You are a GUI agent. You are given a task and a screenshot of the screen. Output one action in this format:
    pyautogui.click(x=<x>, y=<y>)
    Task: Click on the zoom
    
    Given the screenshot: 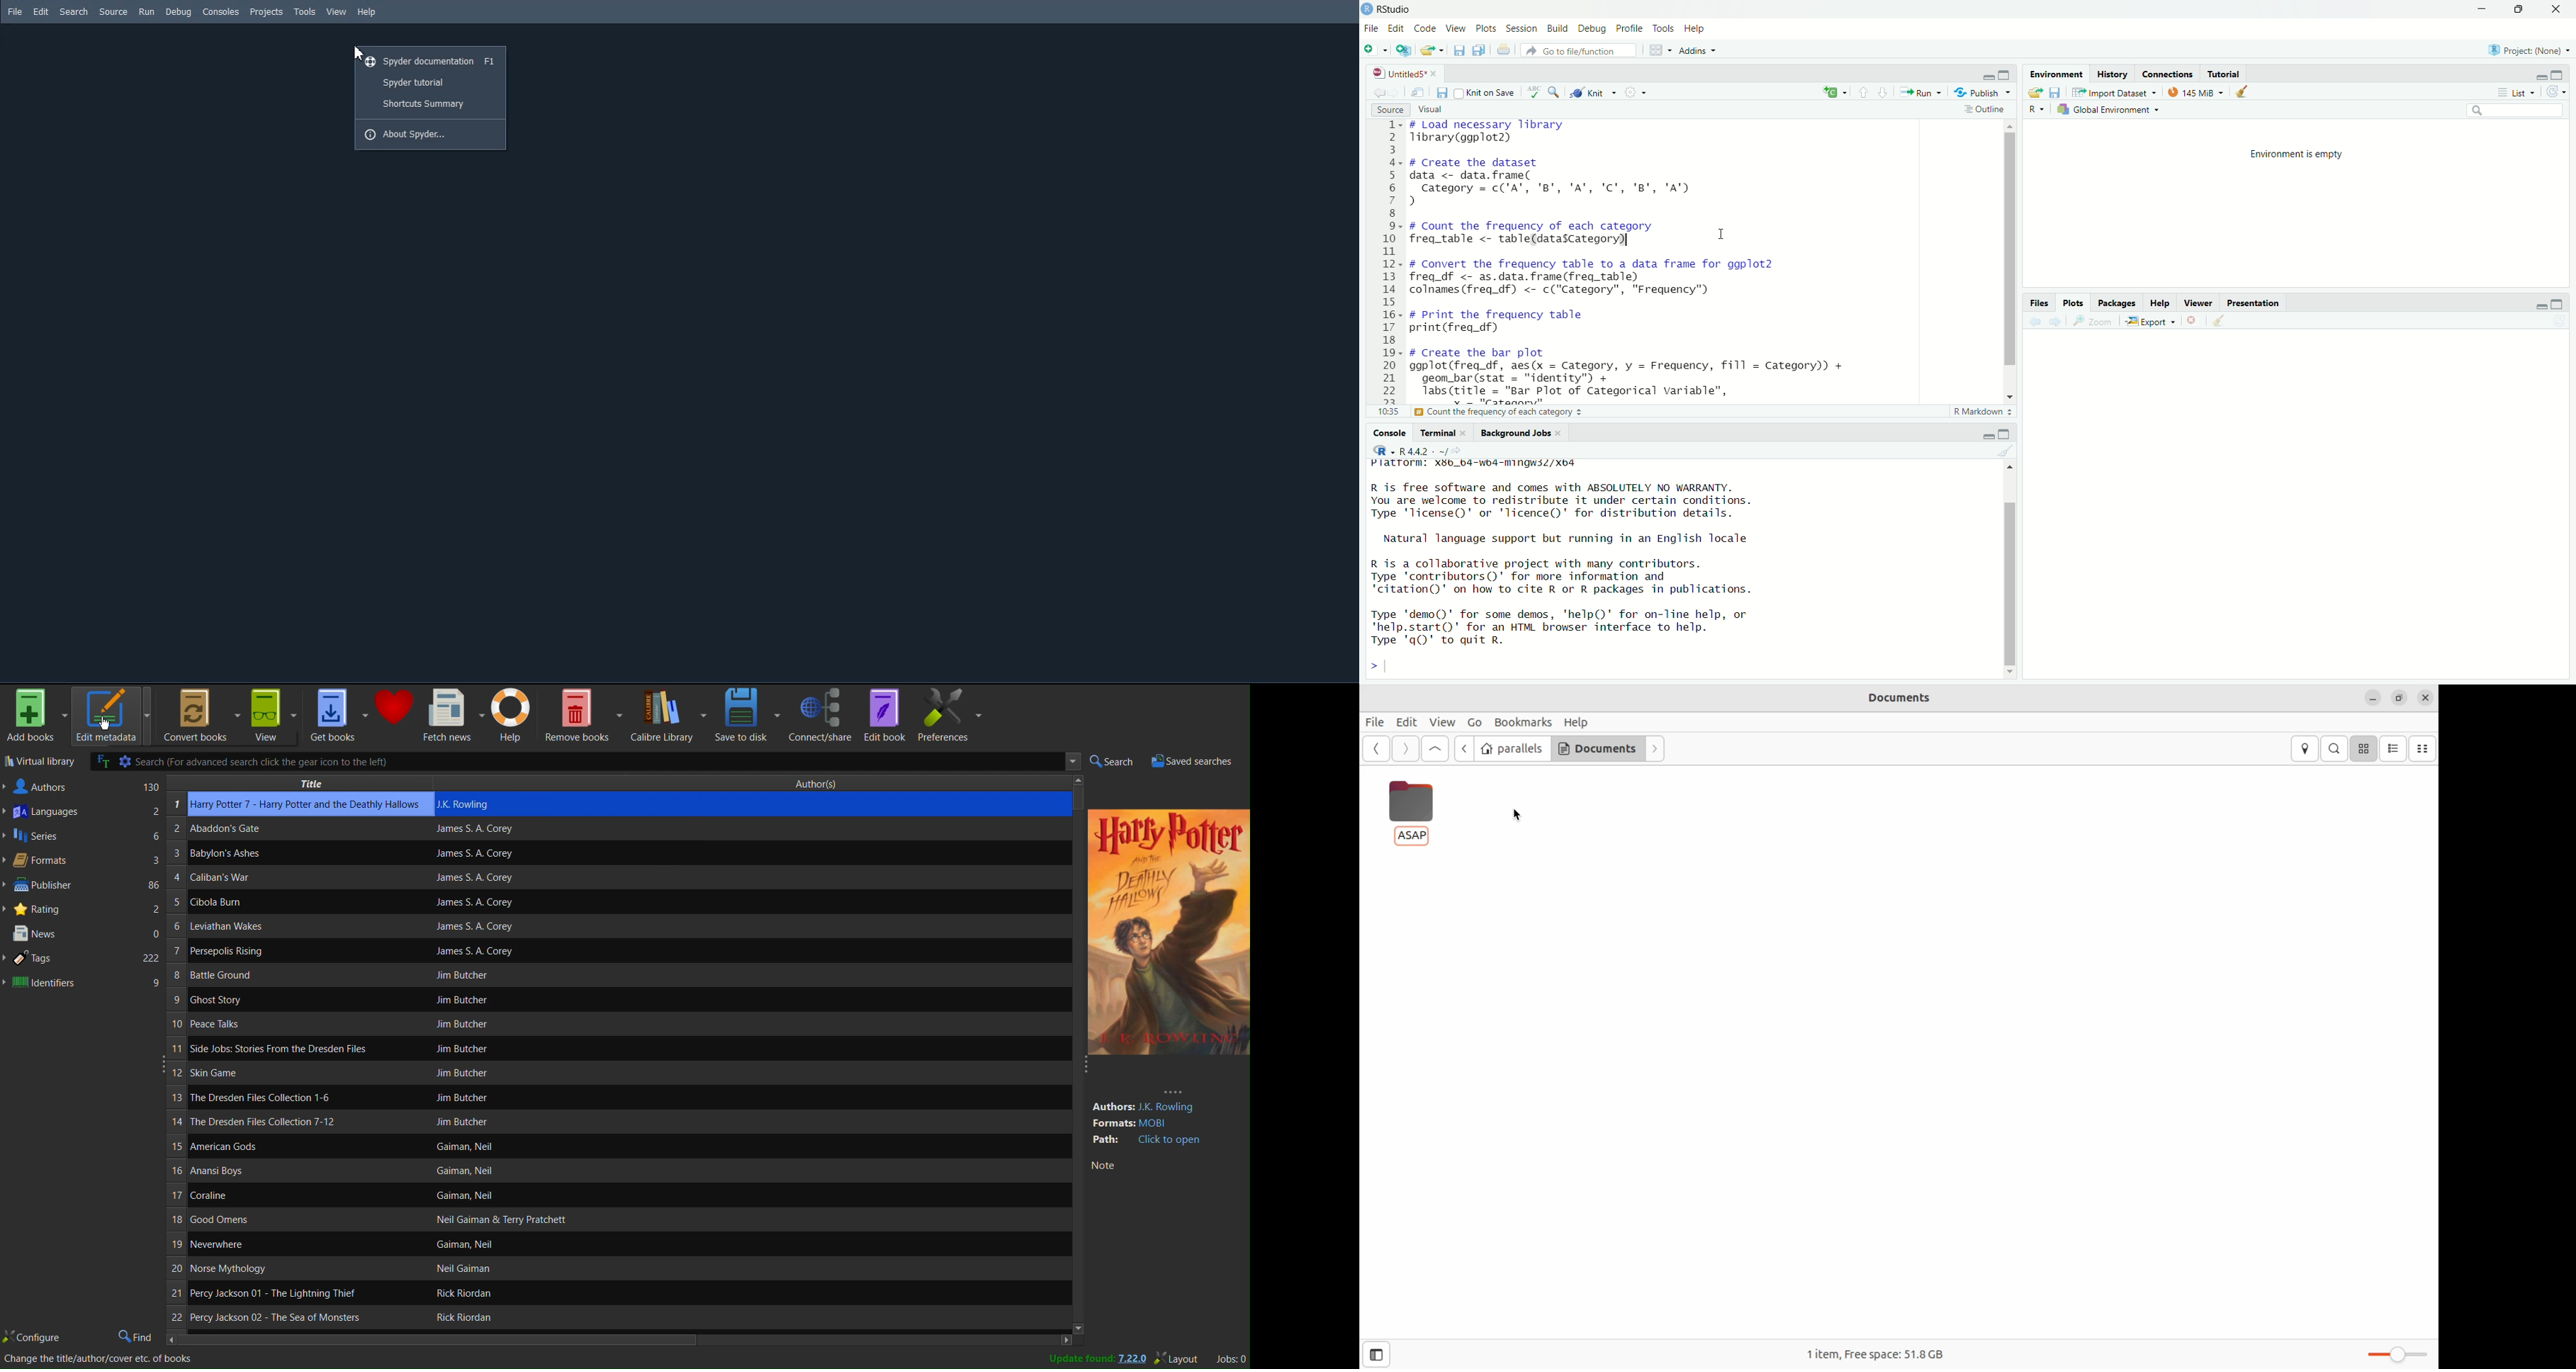 What is the action you would take?
    pyautogui.click(x=2094, y=321)
    